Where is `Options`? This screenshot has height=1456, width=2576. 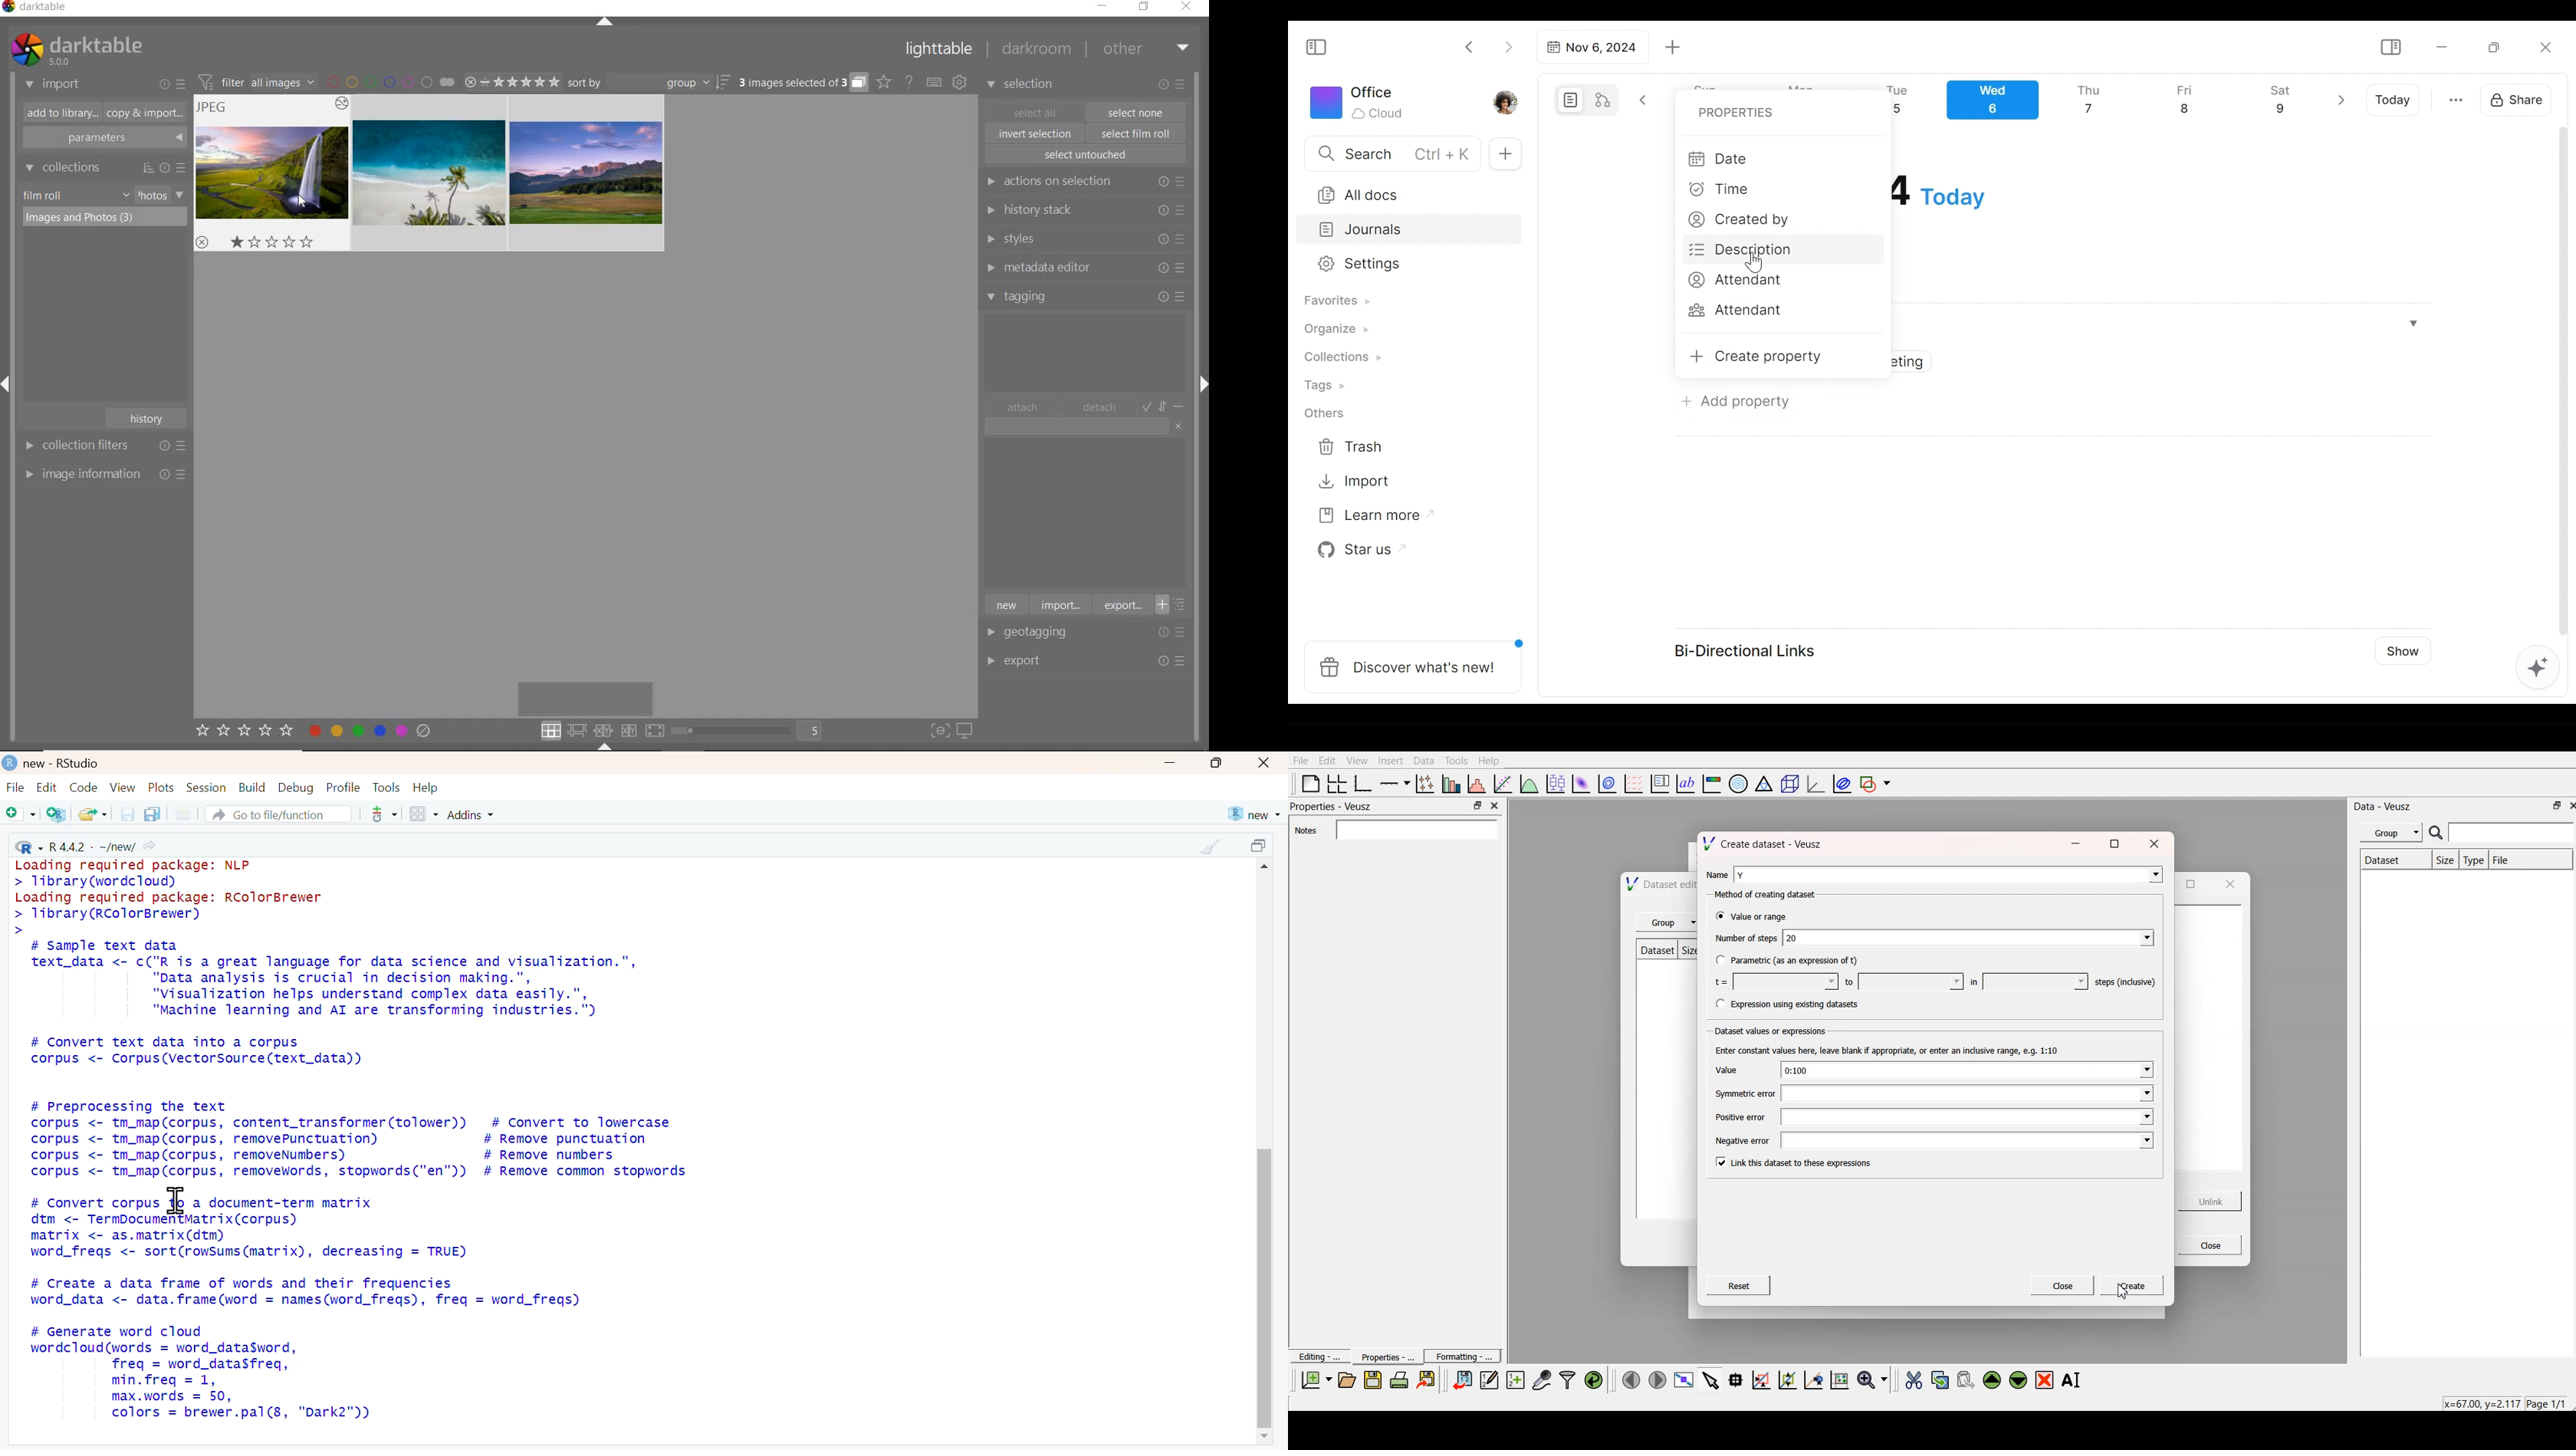
Options is located at coordinates (1176, 632).